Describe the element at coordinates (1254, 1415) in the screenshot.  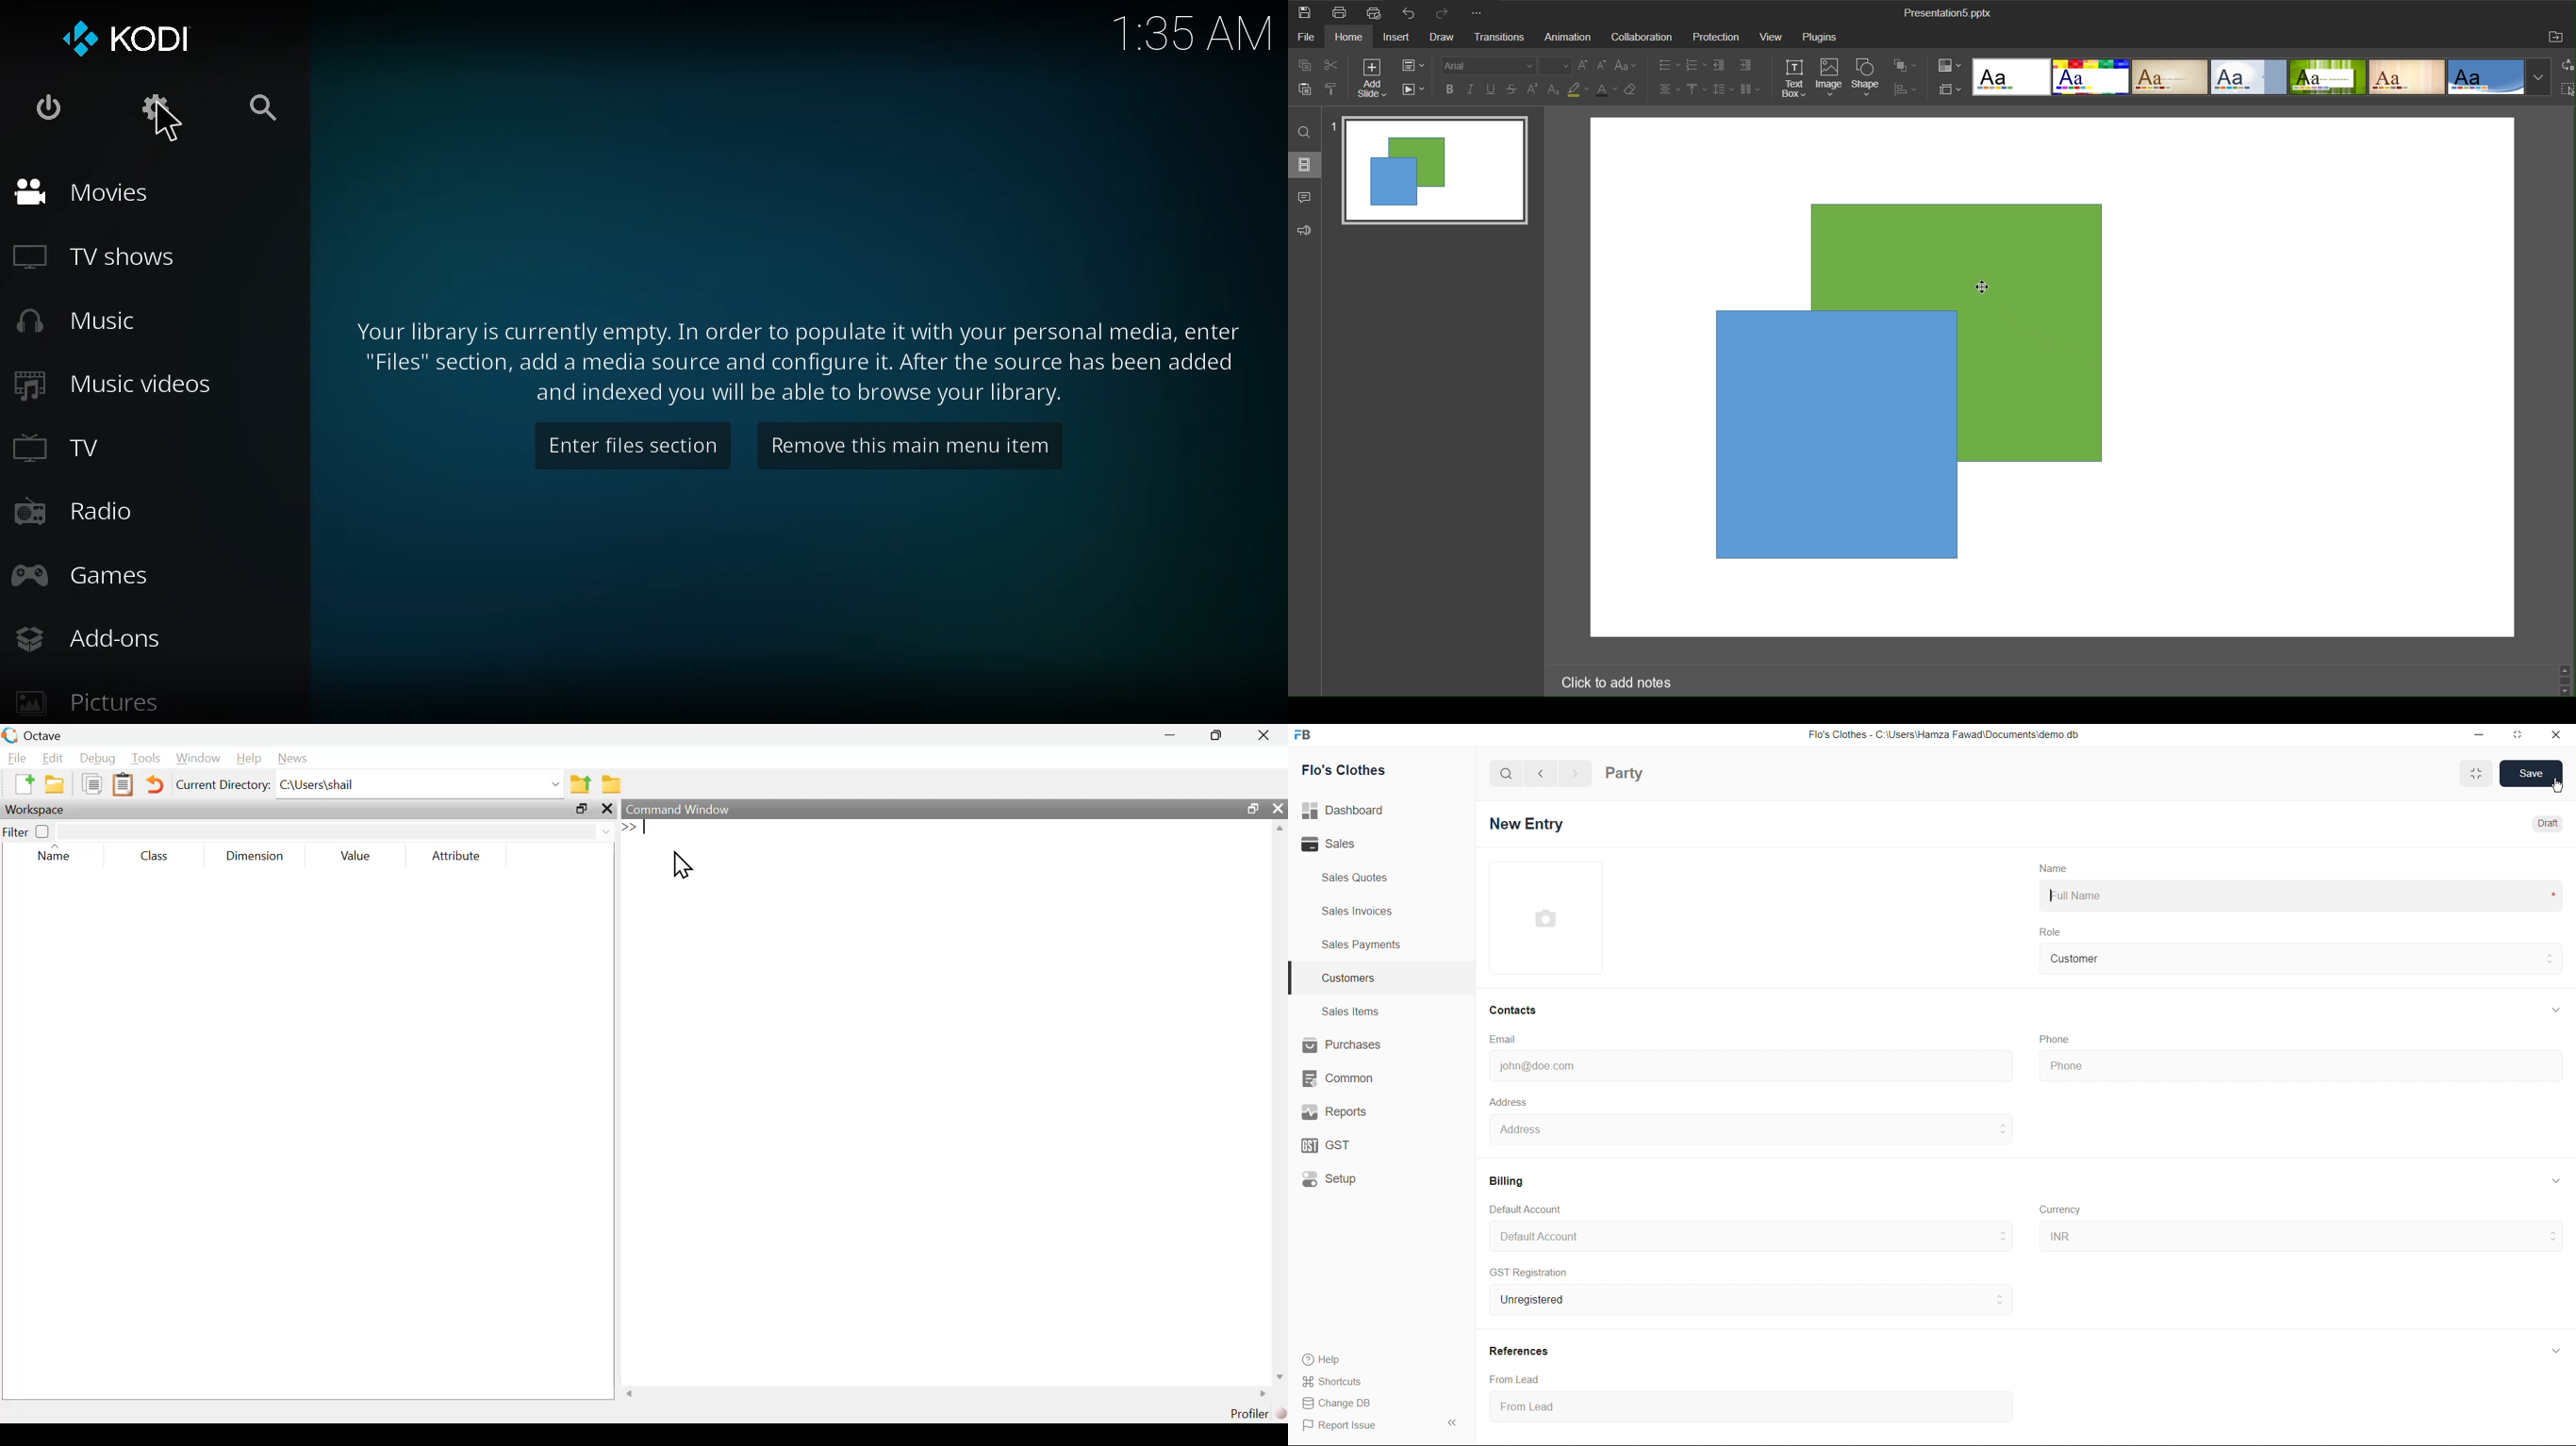
I see `profiler` at that location.